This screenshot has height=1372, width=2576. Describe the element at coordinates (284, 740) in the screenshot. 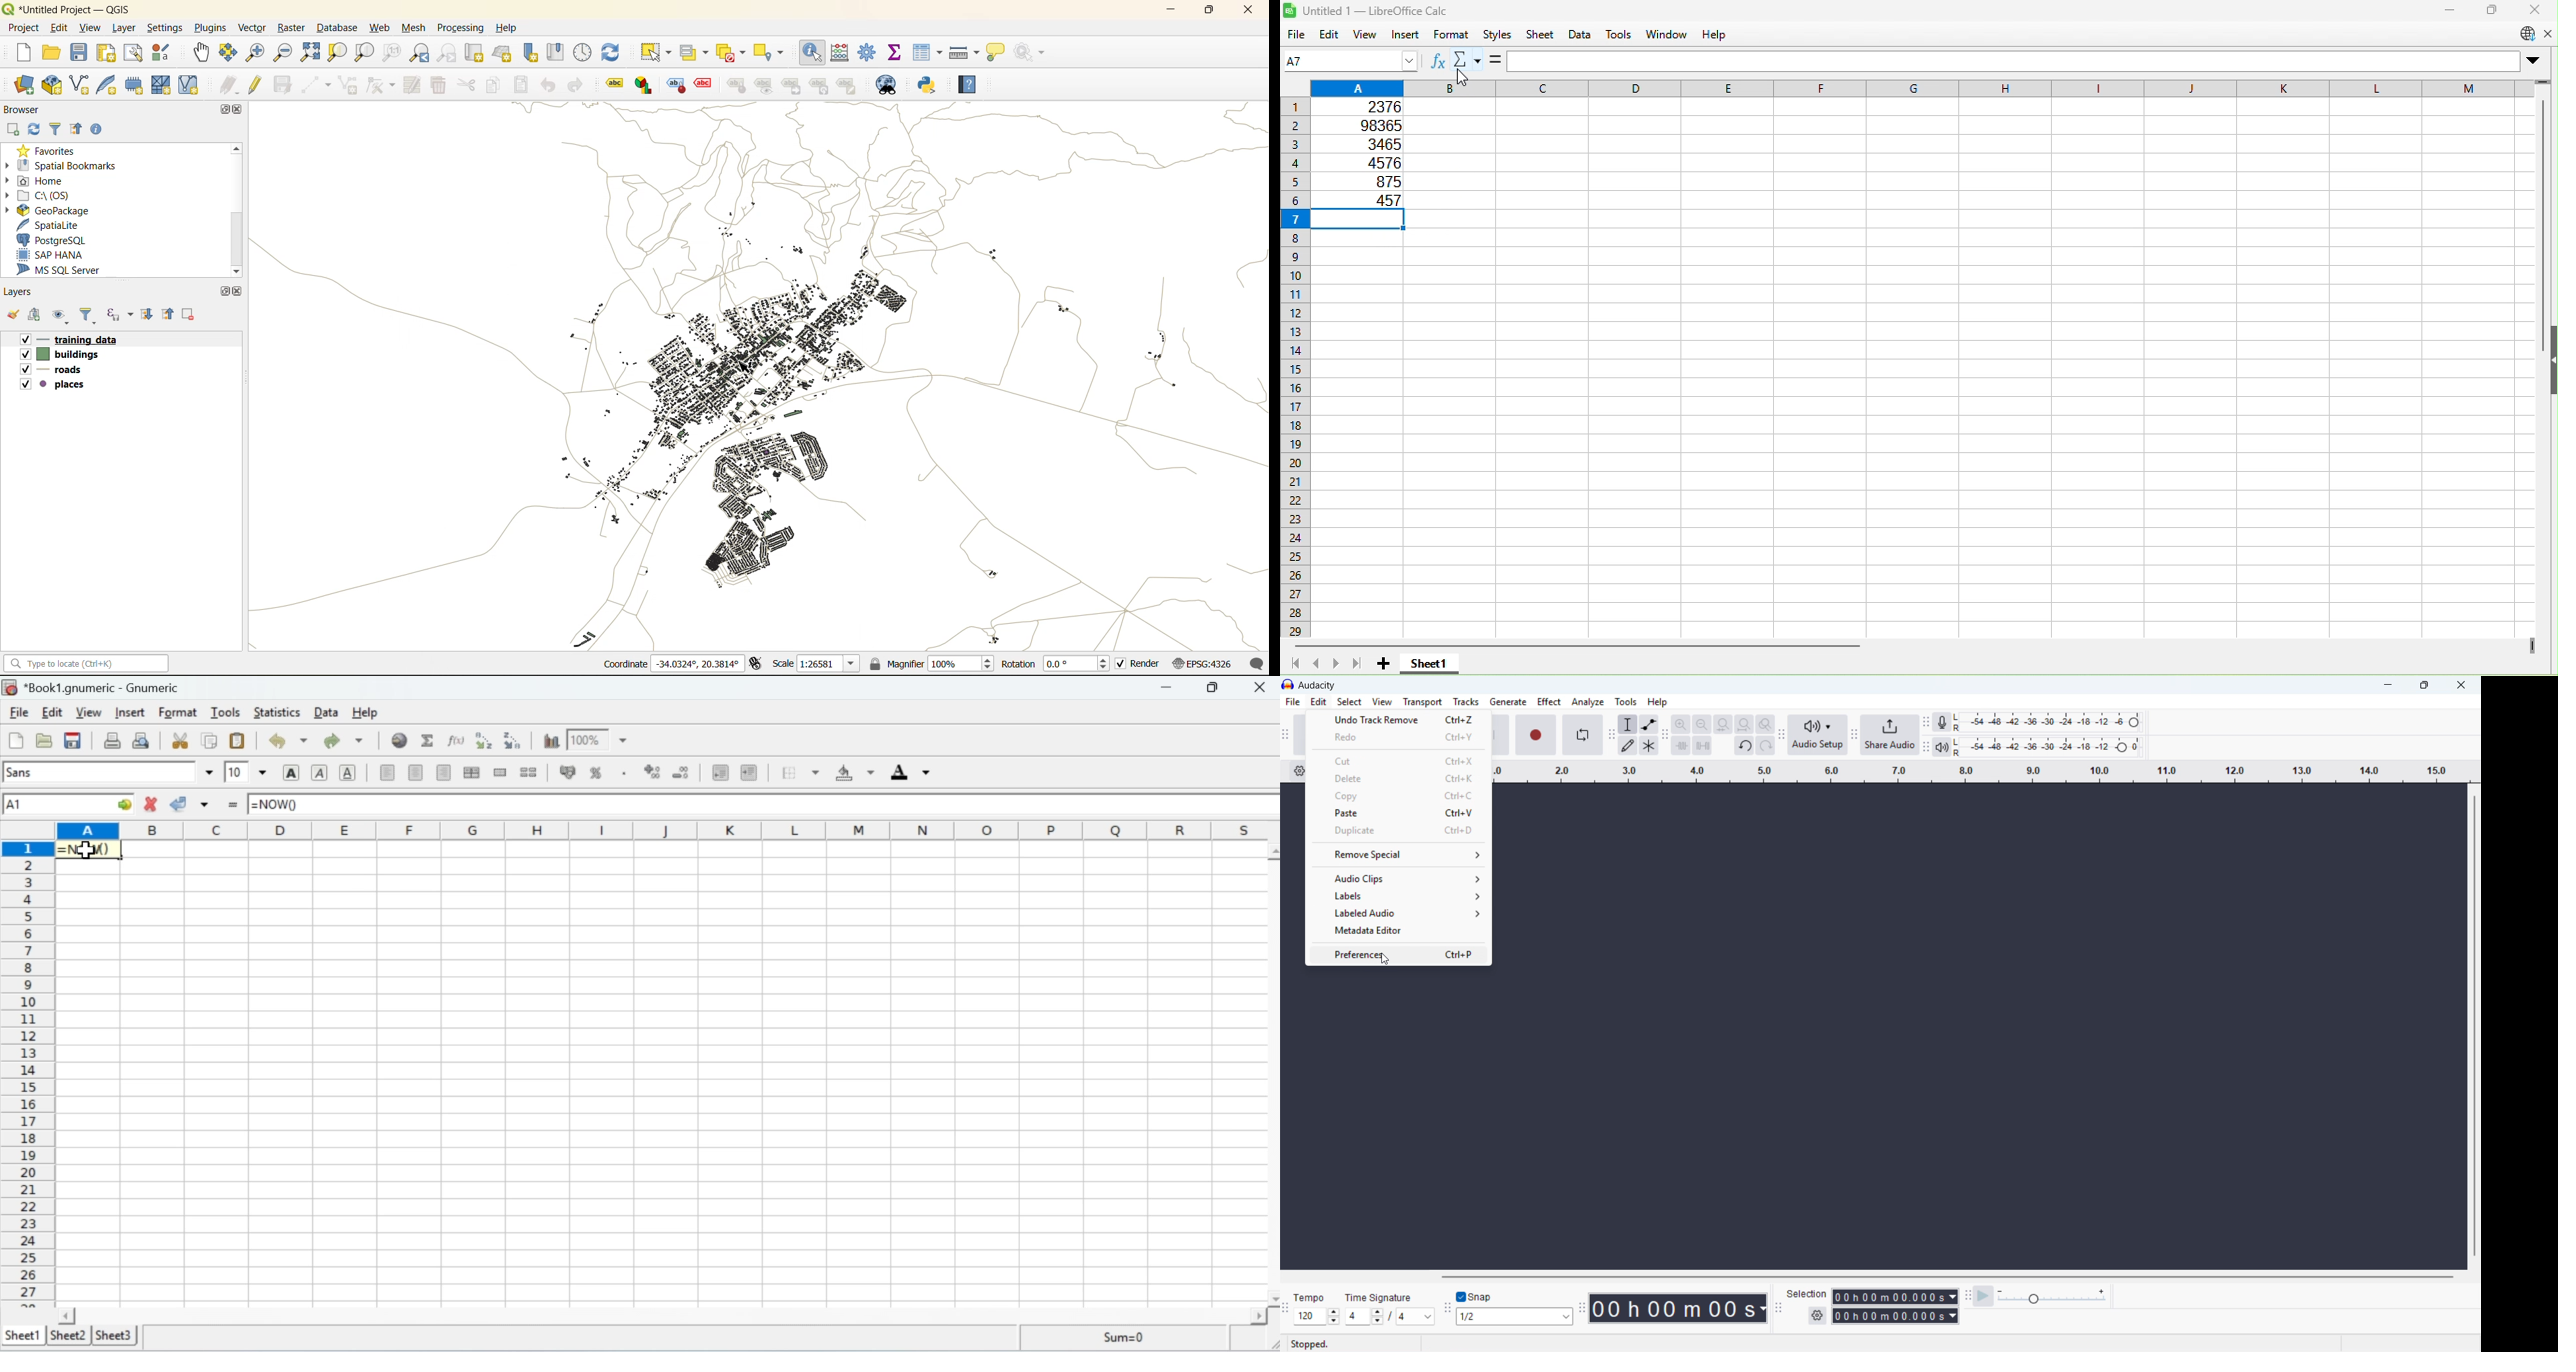

I see `Undo` at that location.